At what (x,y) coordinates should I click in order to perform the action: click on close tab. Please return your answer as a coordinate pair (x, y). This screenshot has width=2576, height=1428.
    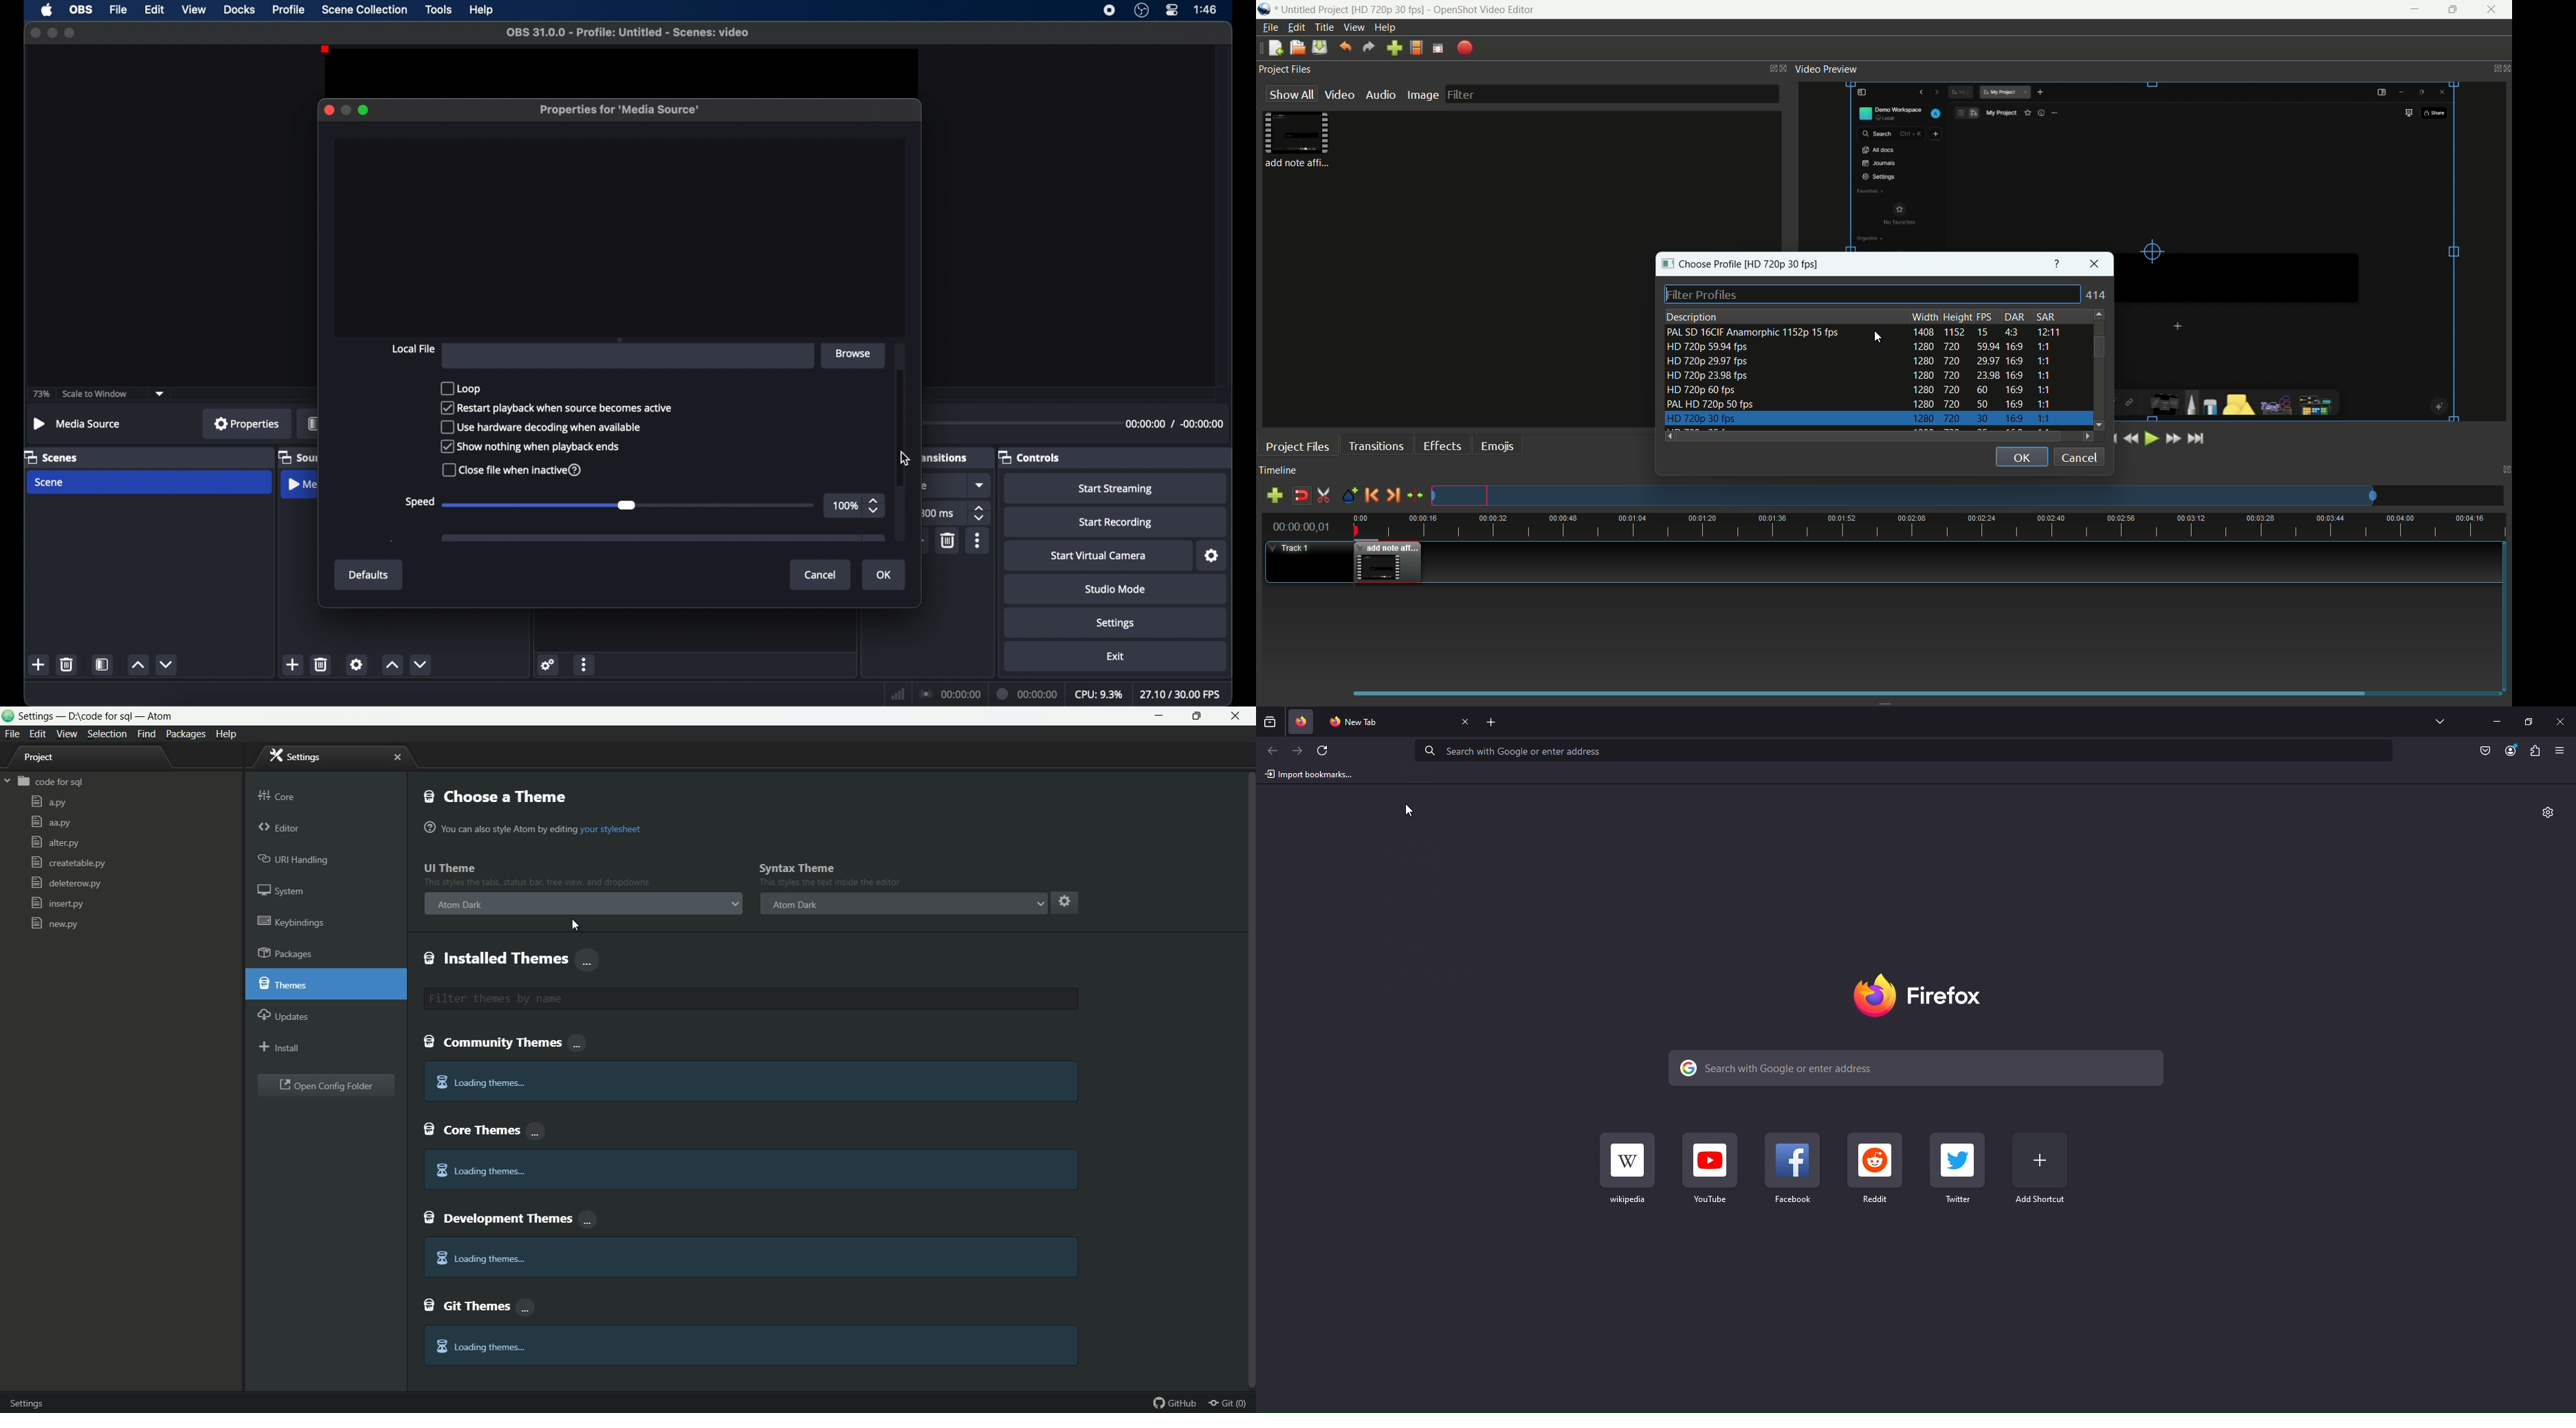
    Looking at the image, I should click on (1466, 723).